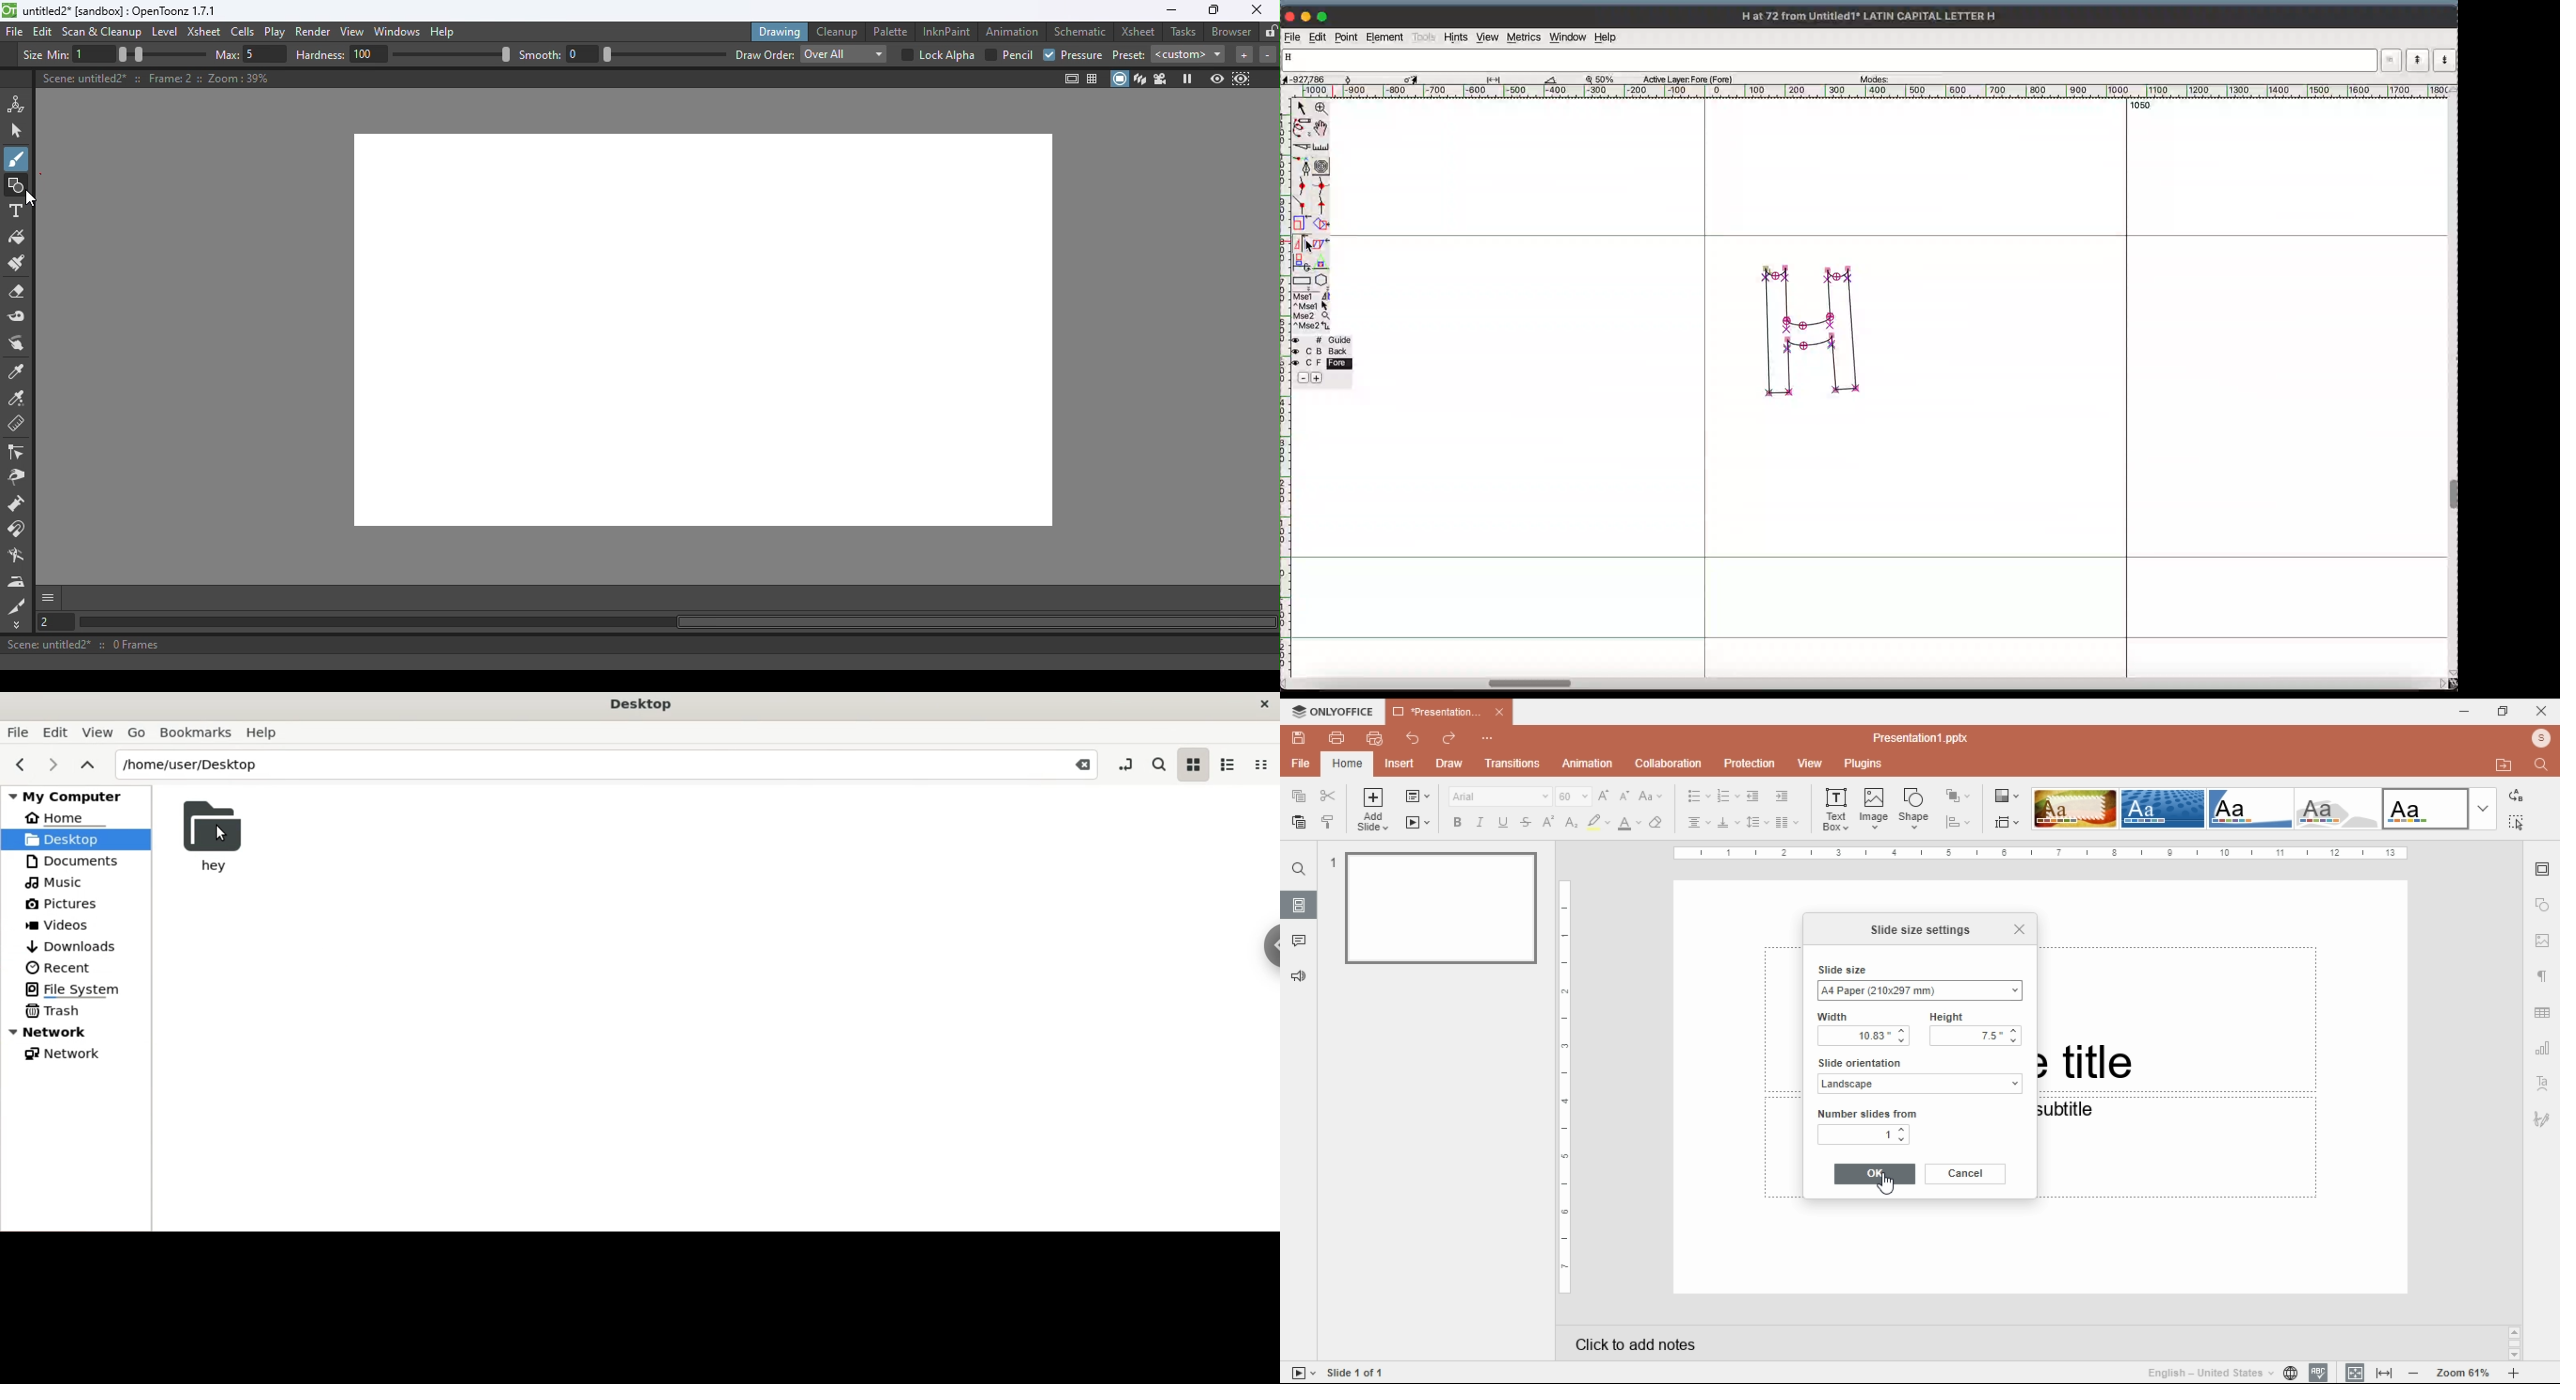 Image resolution: width=2576 pixels, height=1400 pixels. Describe the element at coordinates (121, 11) in the screenshot. I see `File name` at that location.